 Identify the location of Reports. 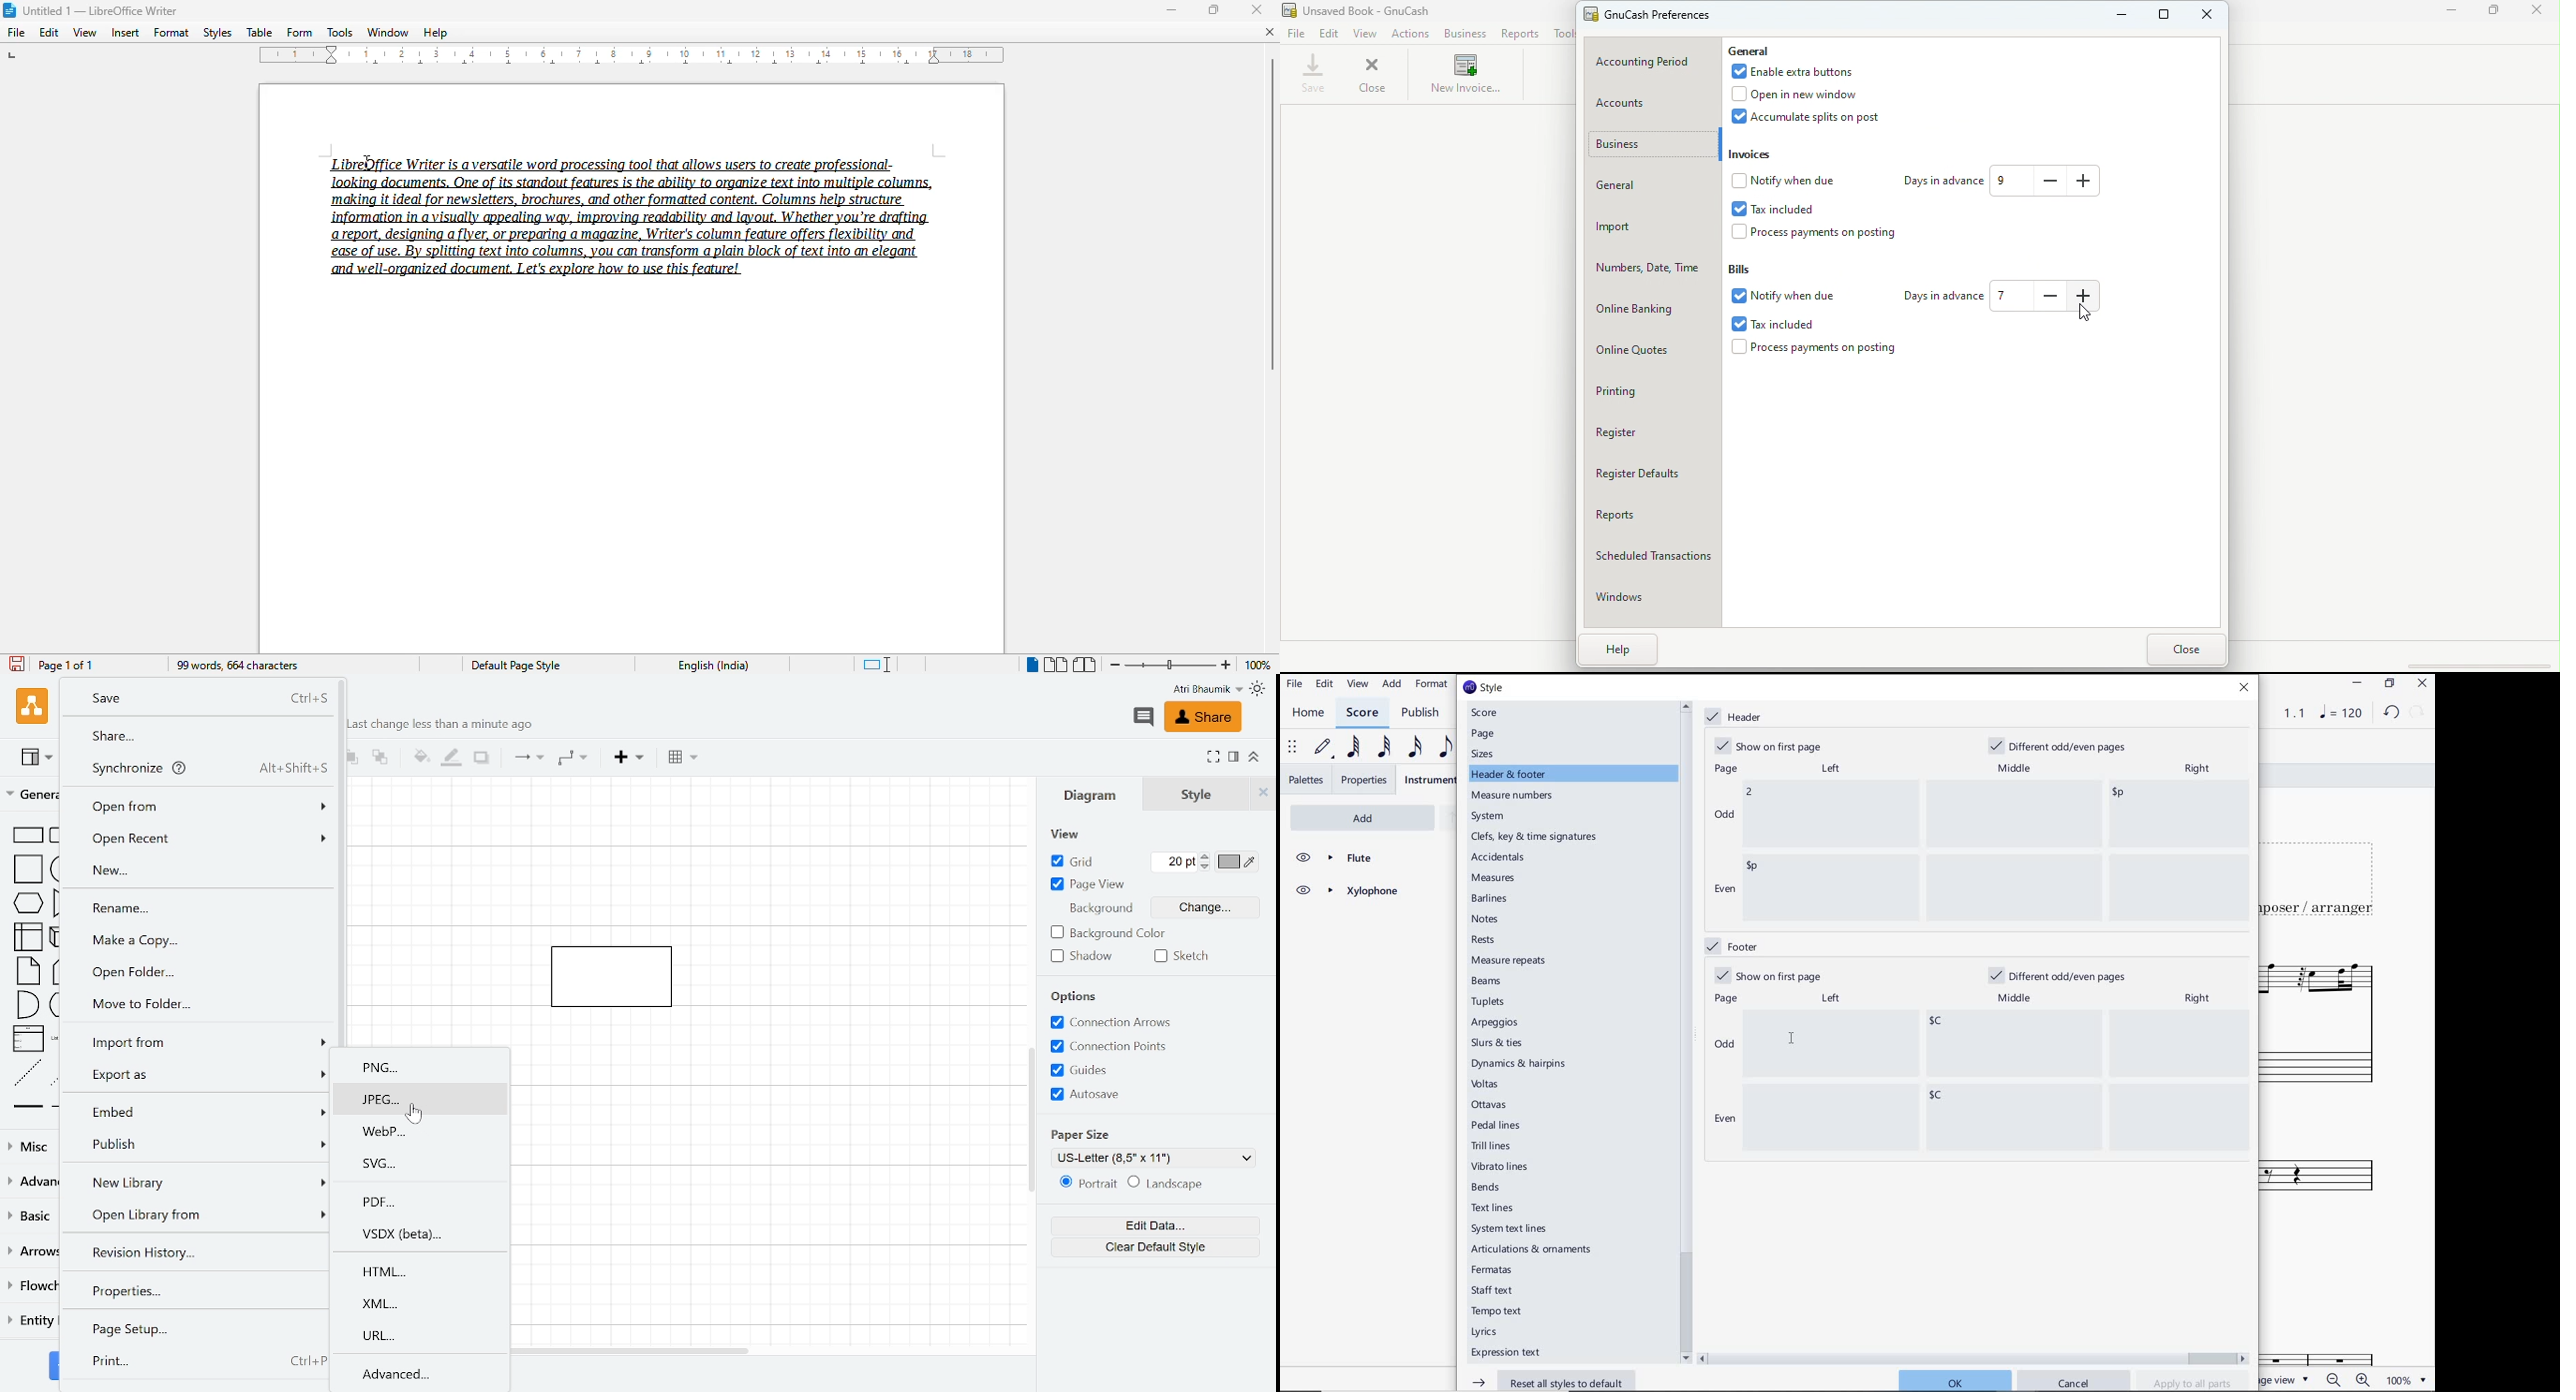
(1520, 33).